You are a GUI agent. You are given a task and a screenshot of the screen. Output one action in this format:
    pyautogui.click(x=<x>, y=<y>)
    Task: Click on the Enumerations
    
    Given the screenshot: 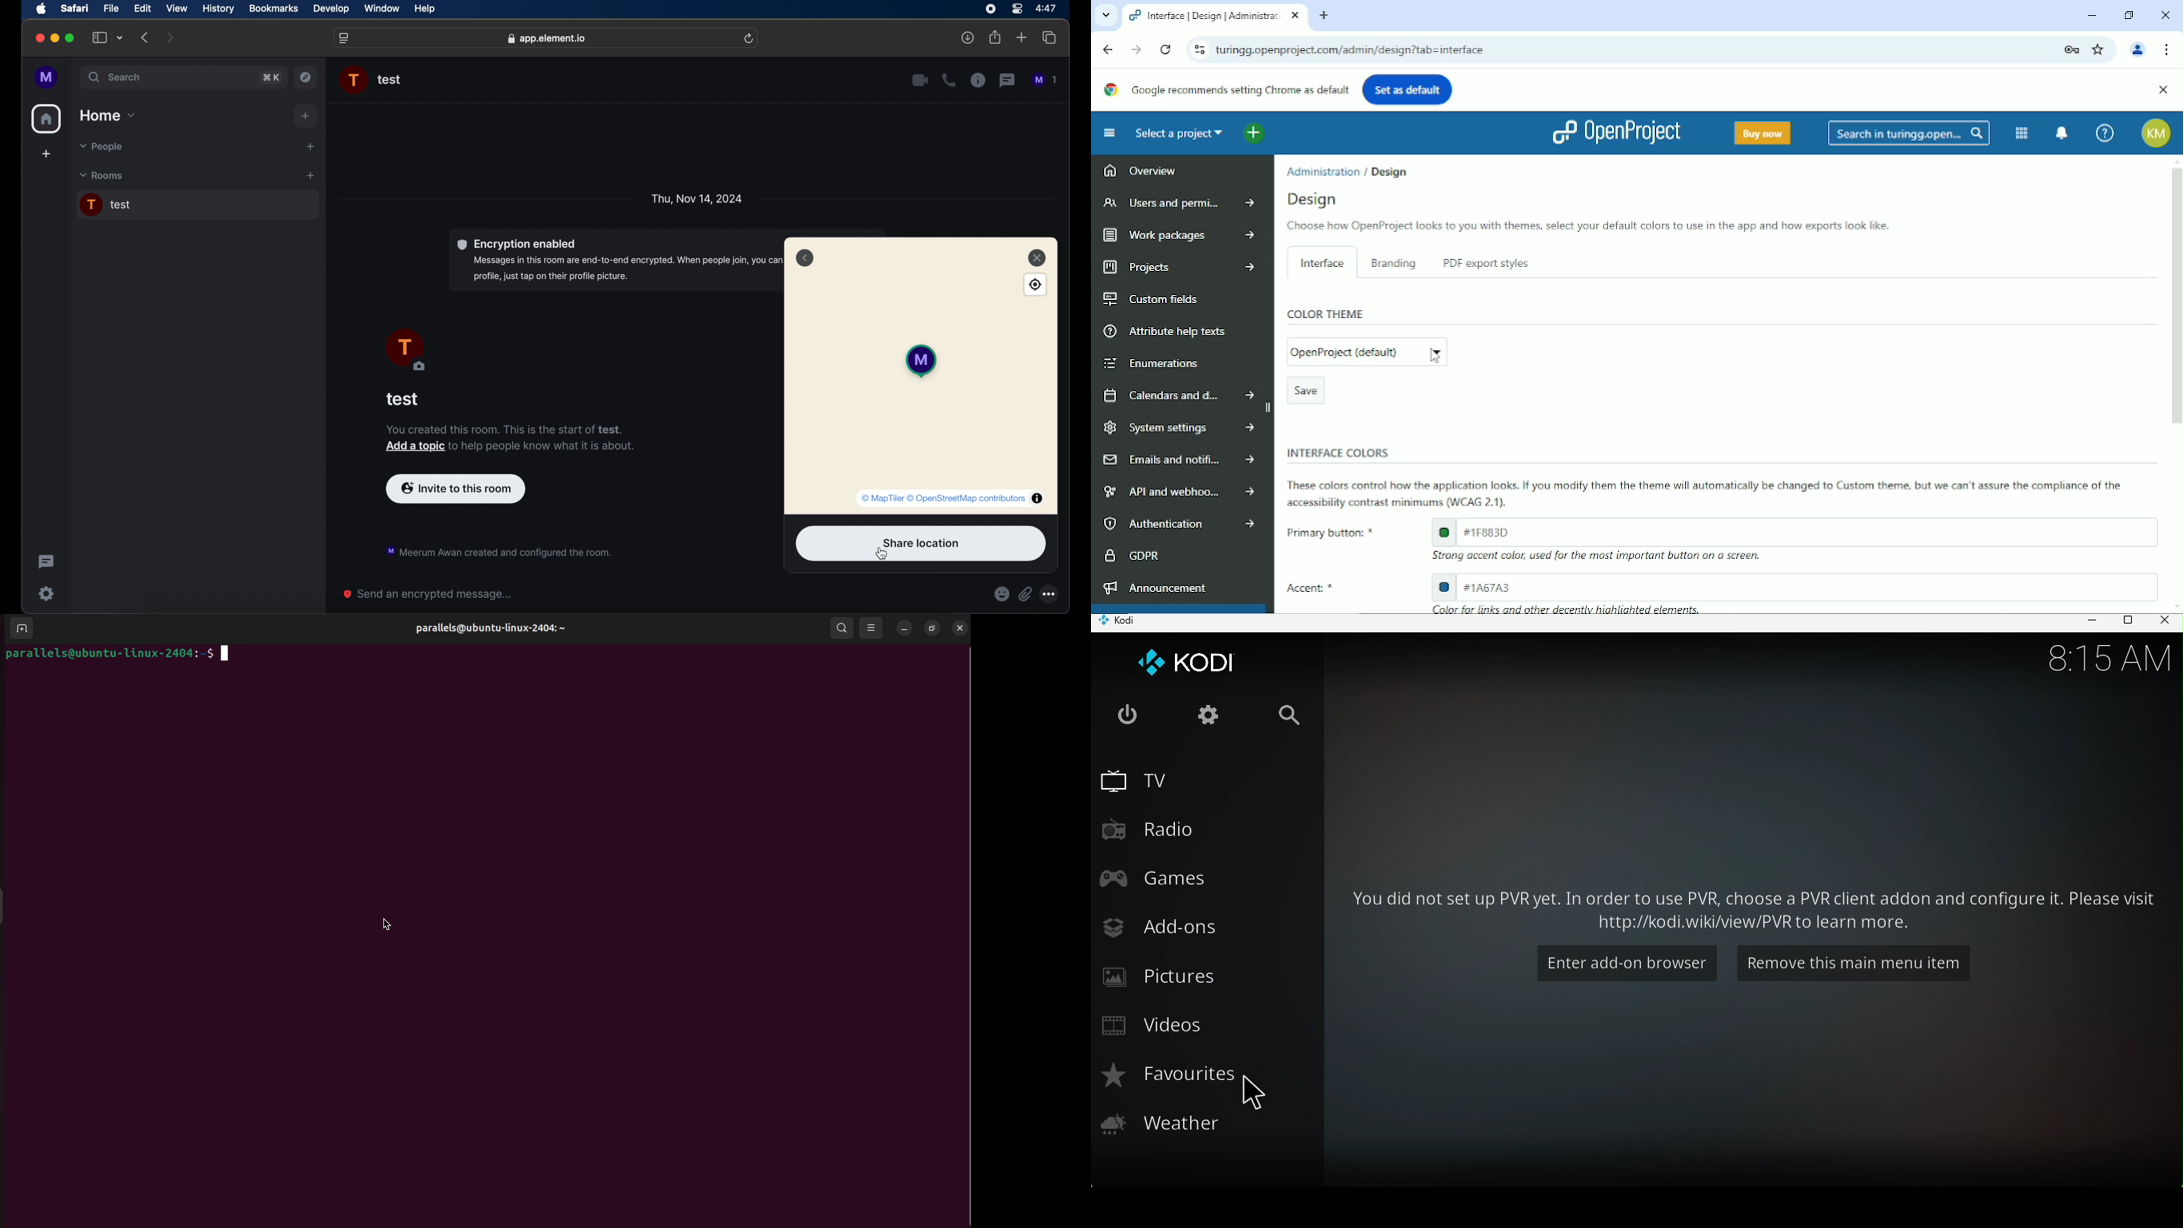 What is the action you would take?
    pyautogui.click(x=1154, y=363)
    